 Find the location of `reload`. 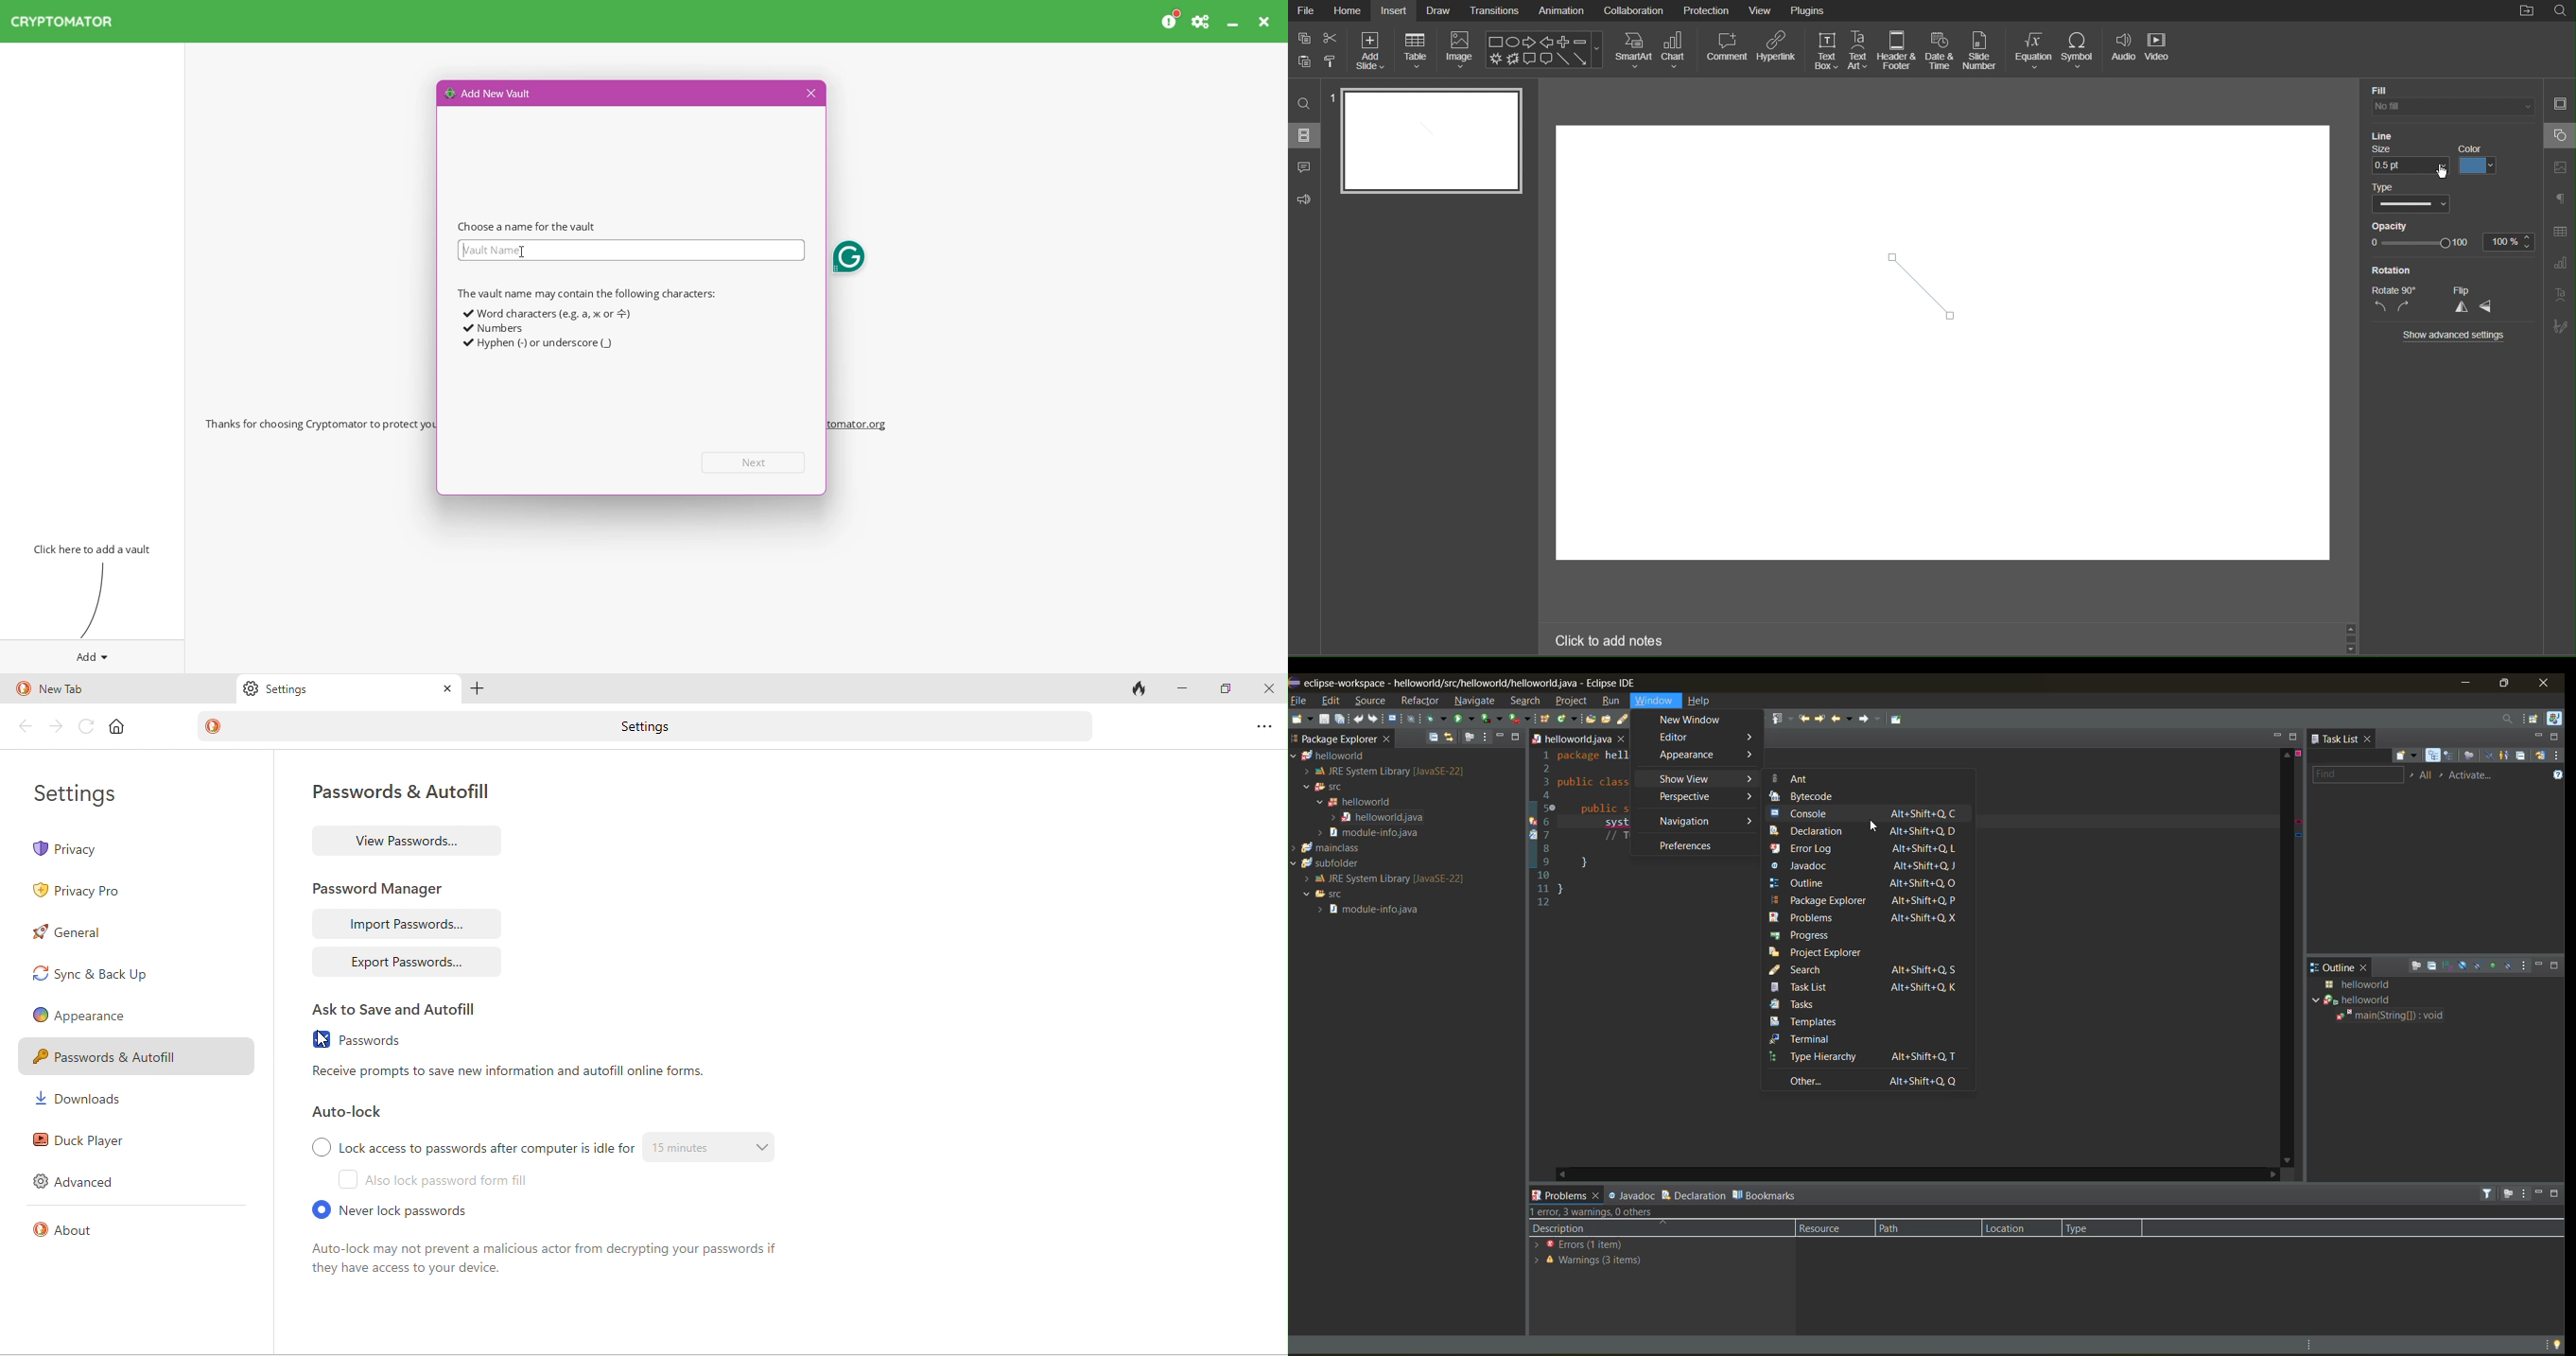

reload is located at coordinates (85, 725).